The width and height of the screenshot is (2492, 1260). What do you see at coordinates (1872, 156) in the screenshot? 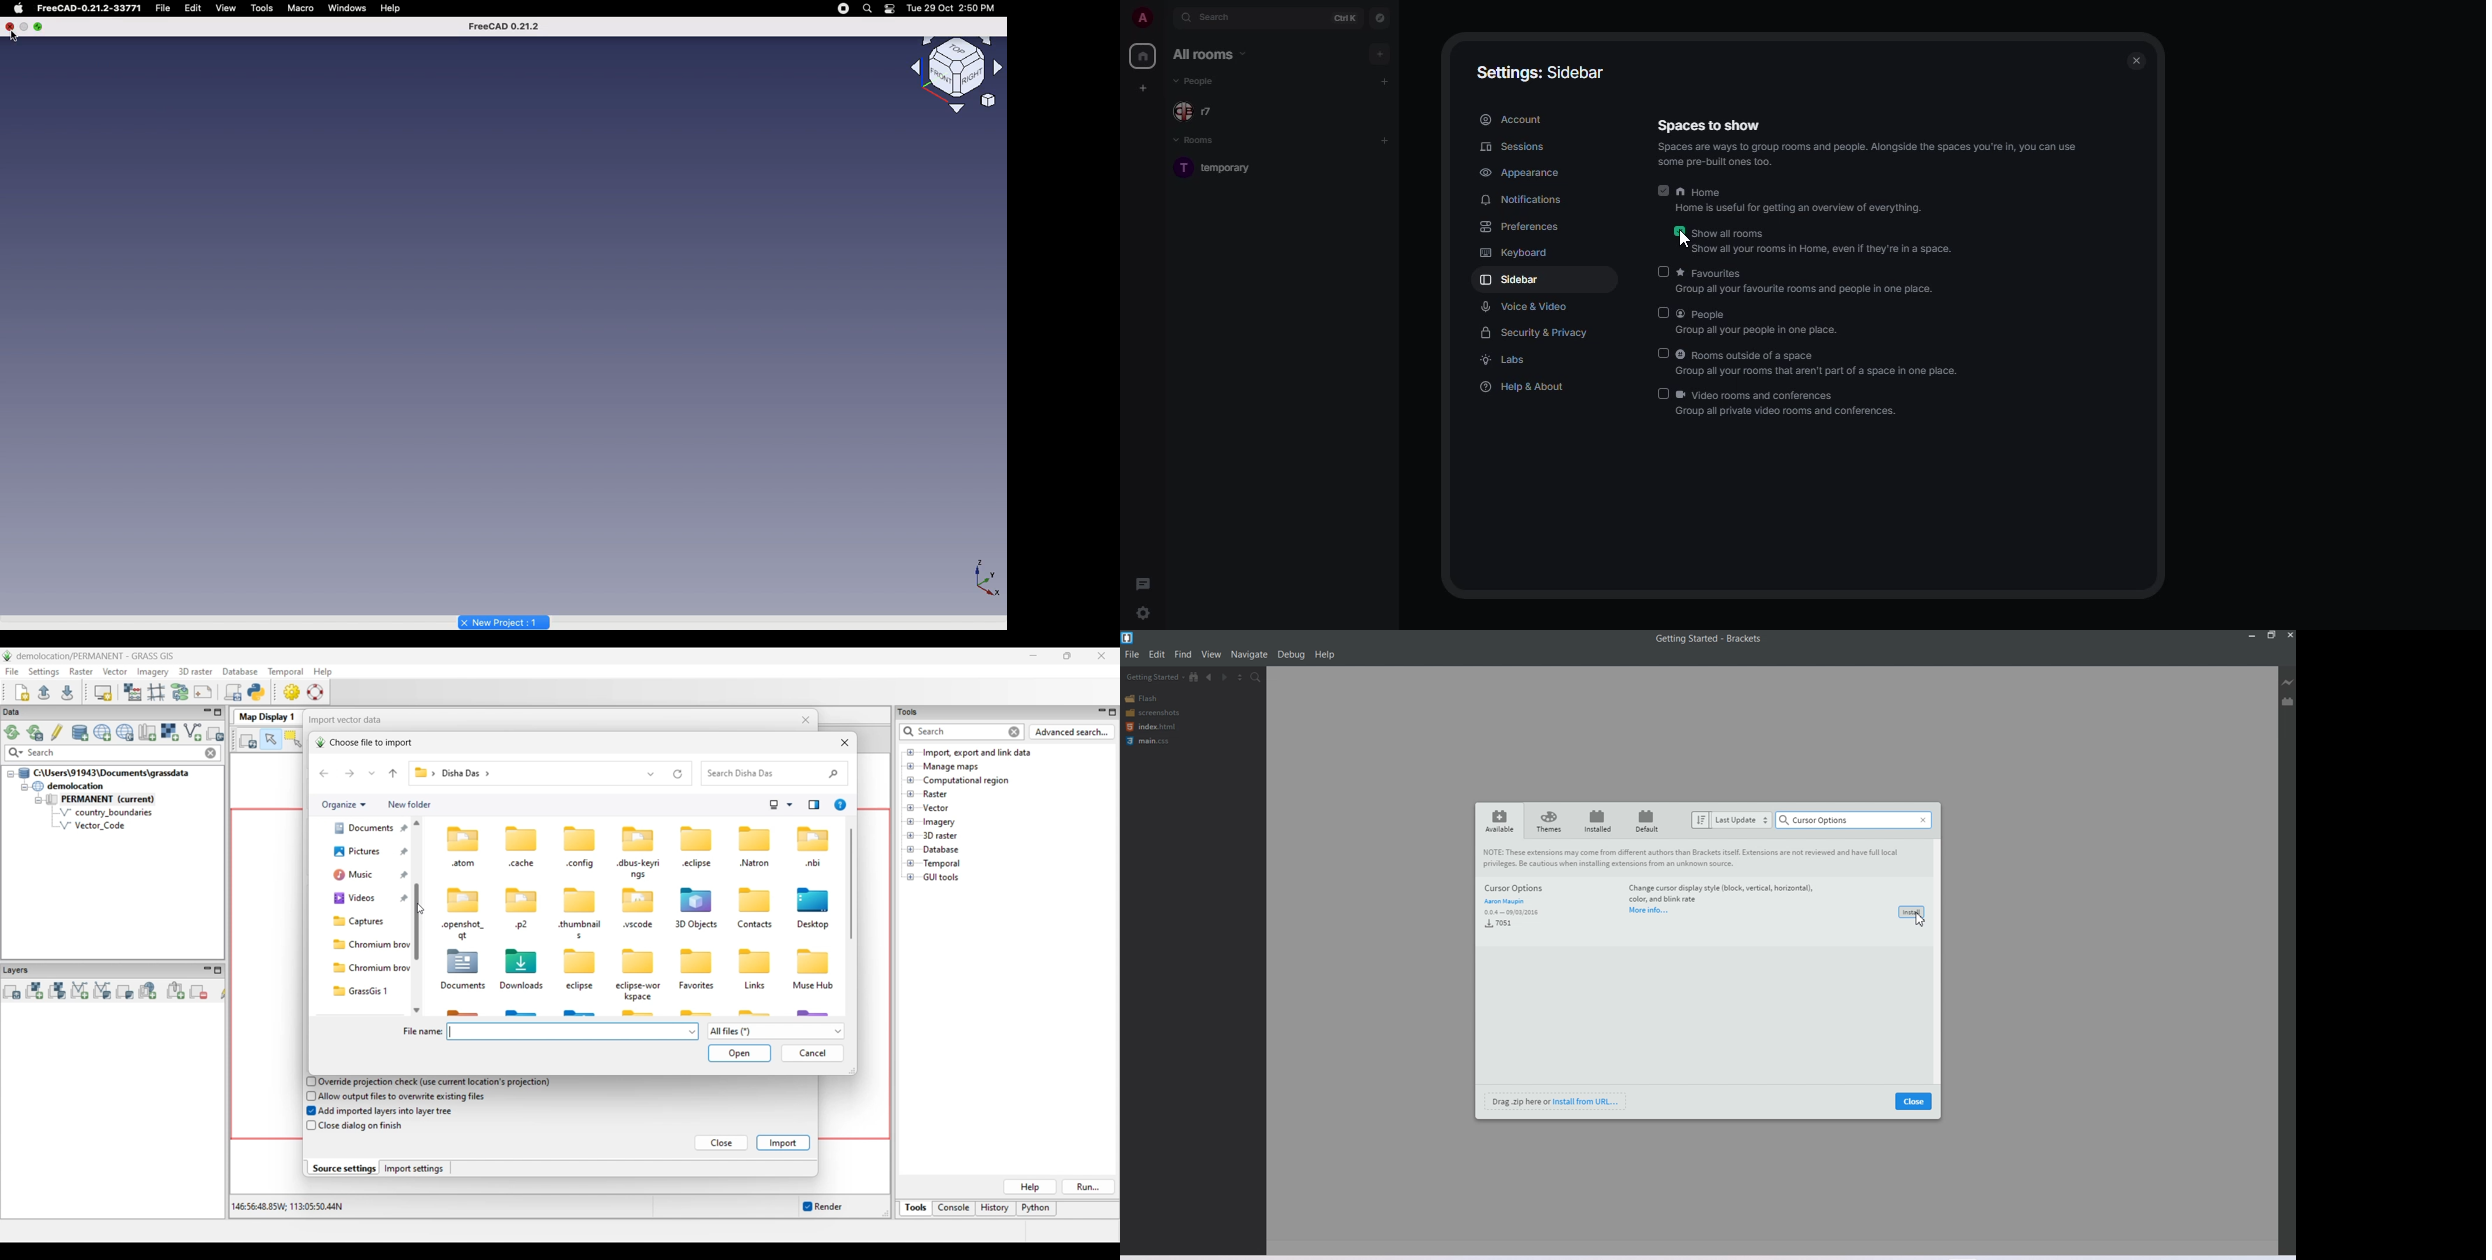
I see `info` at bounding box center [1872, 156].